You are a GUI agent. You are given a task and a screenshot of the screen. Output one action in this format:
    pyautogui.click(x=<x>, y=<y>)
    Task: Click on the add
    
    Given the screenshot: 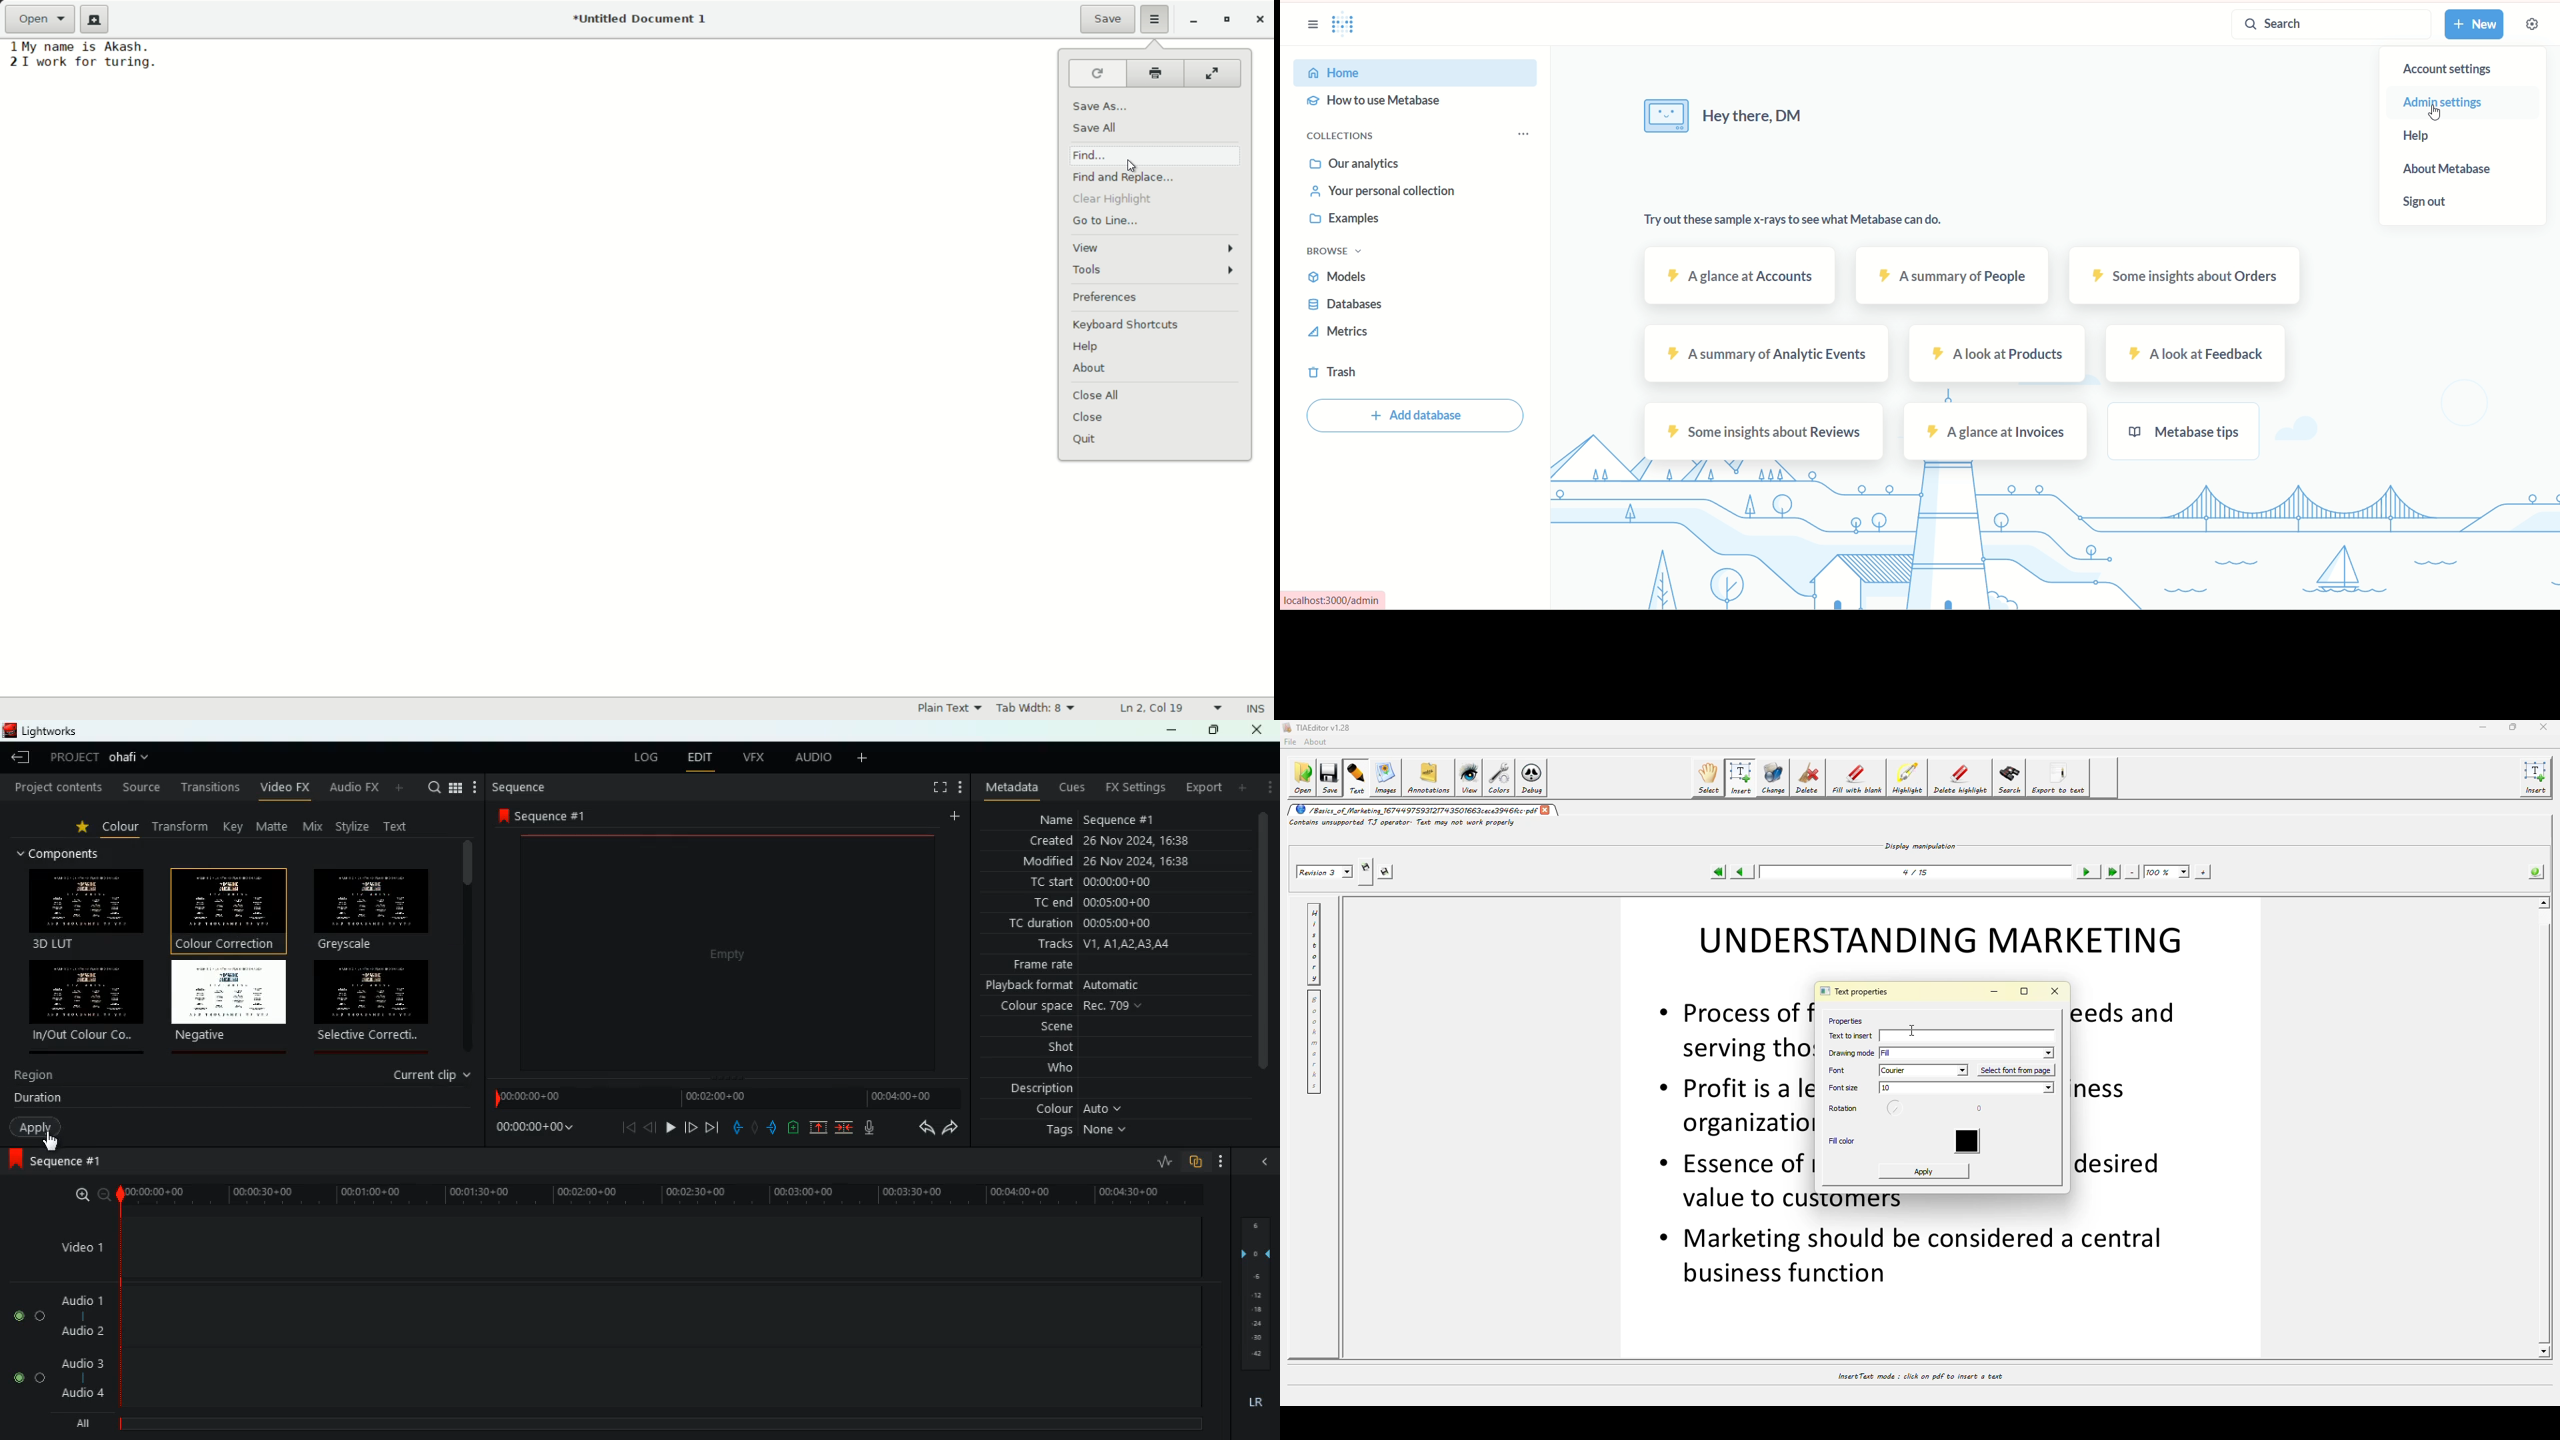 What is the action you would take?
    pyautogui.click(x=792, y=1127)
    